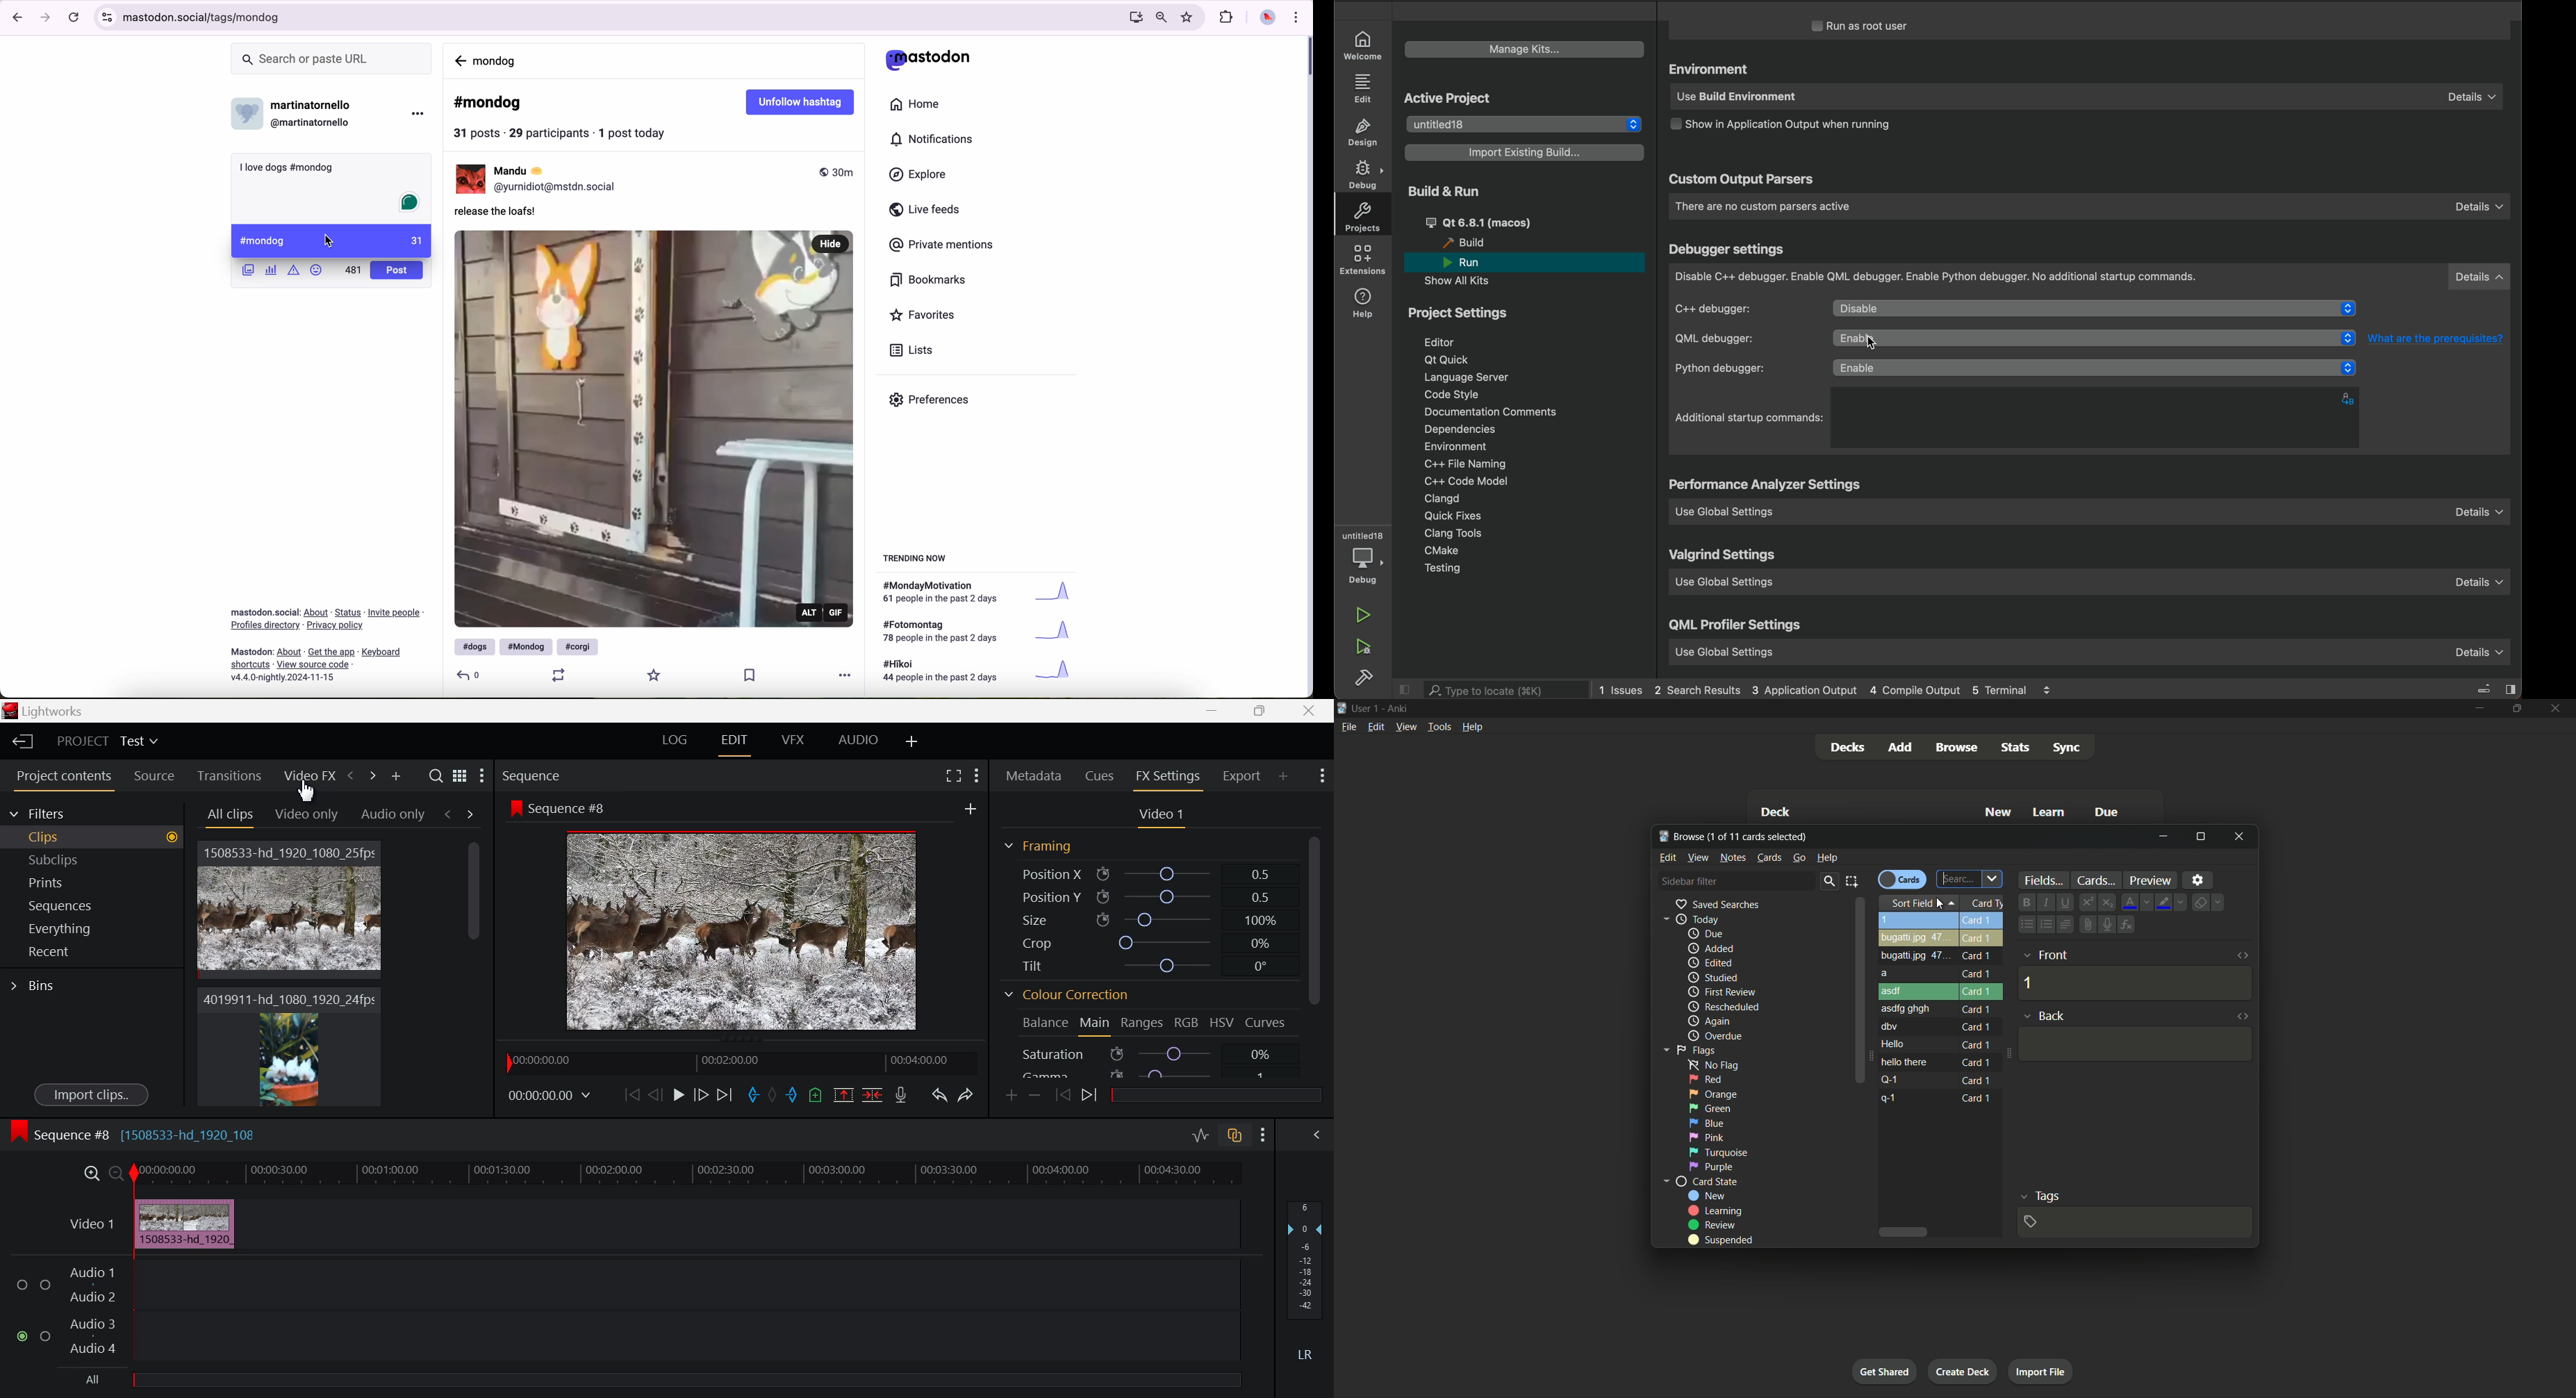 The width and height of the screenshot is (2576, 1400). Describe the element at coordinates (1904, 1061) in the screenshot. I see `hello there` at that location.